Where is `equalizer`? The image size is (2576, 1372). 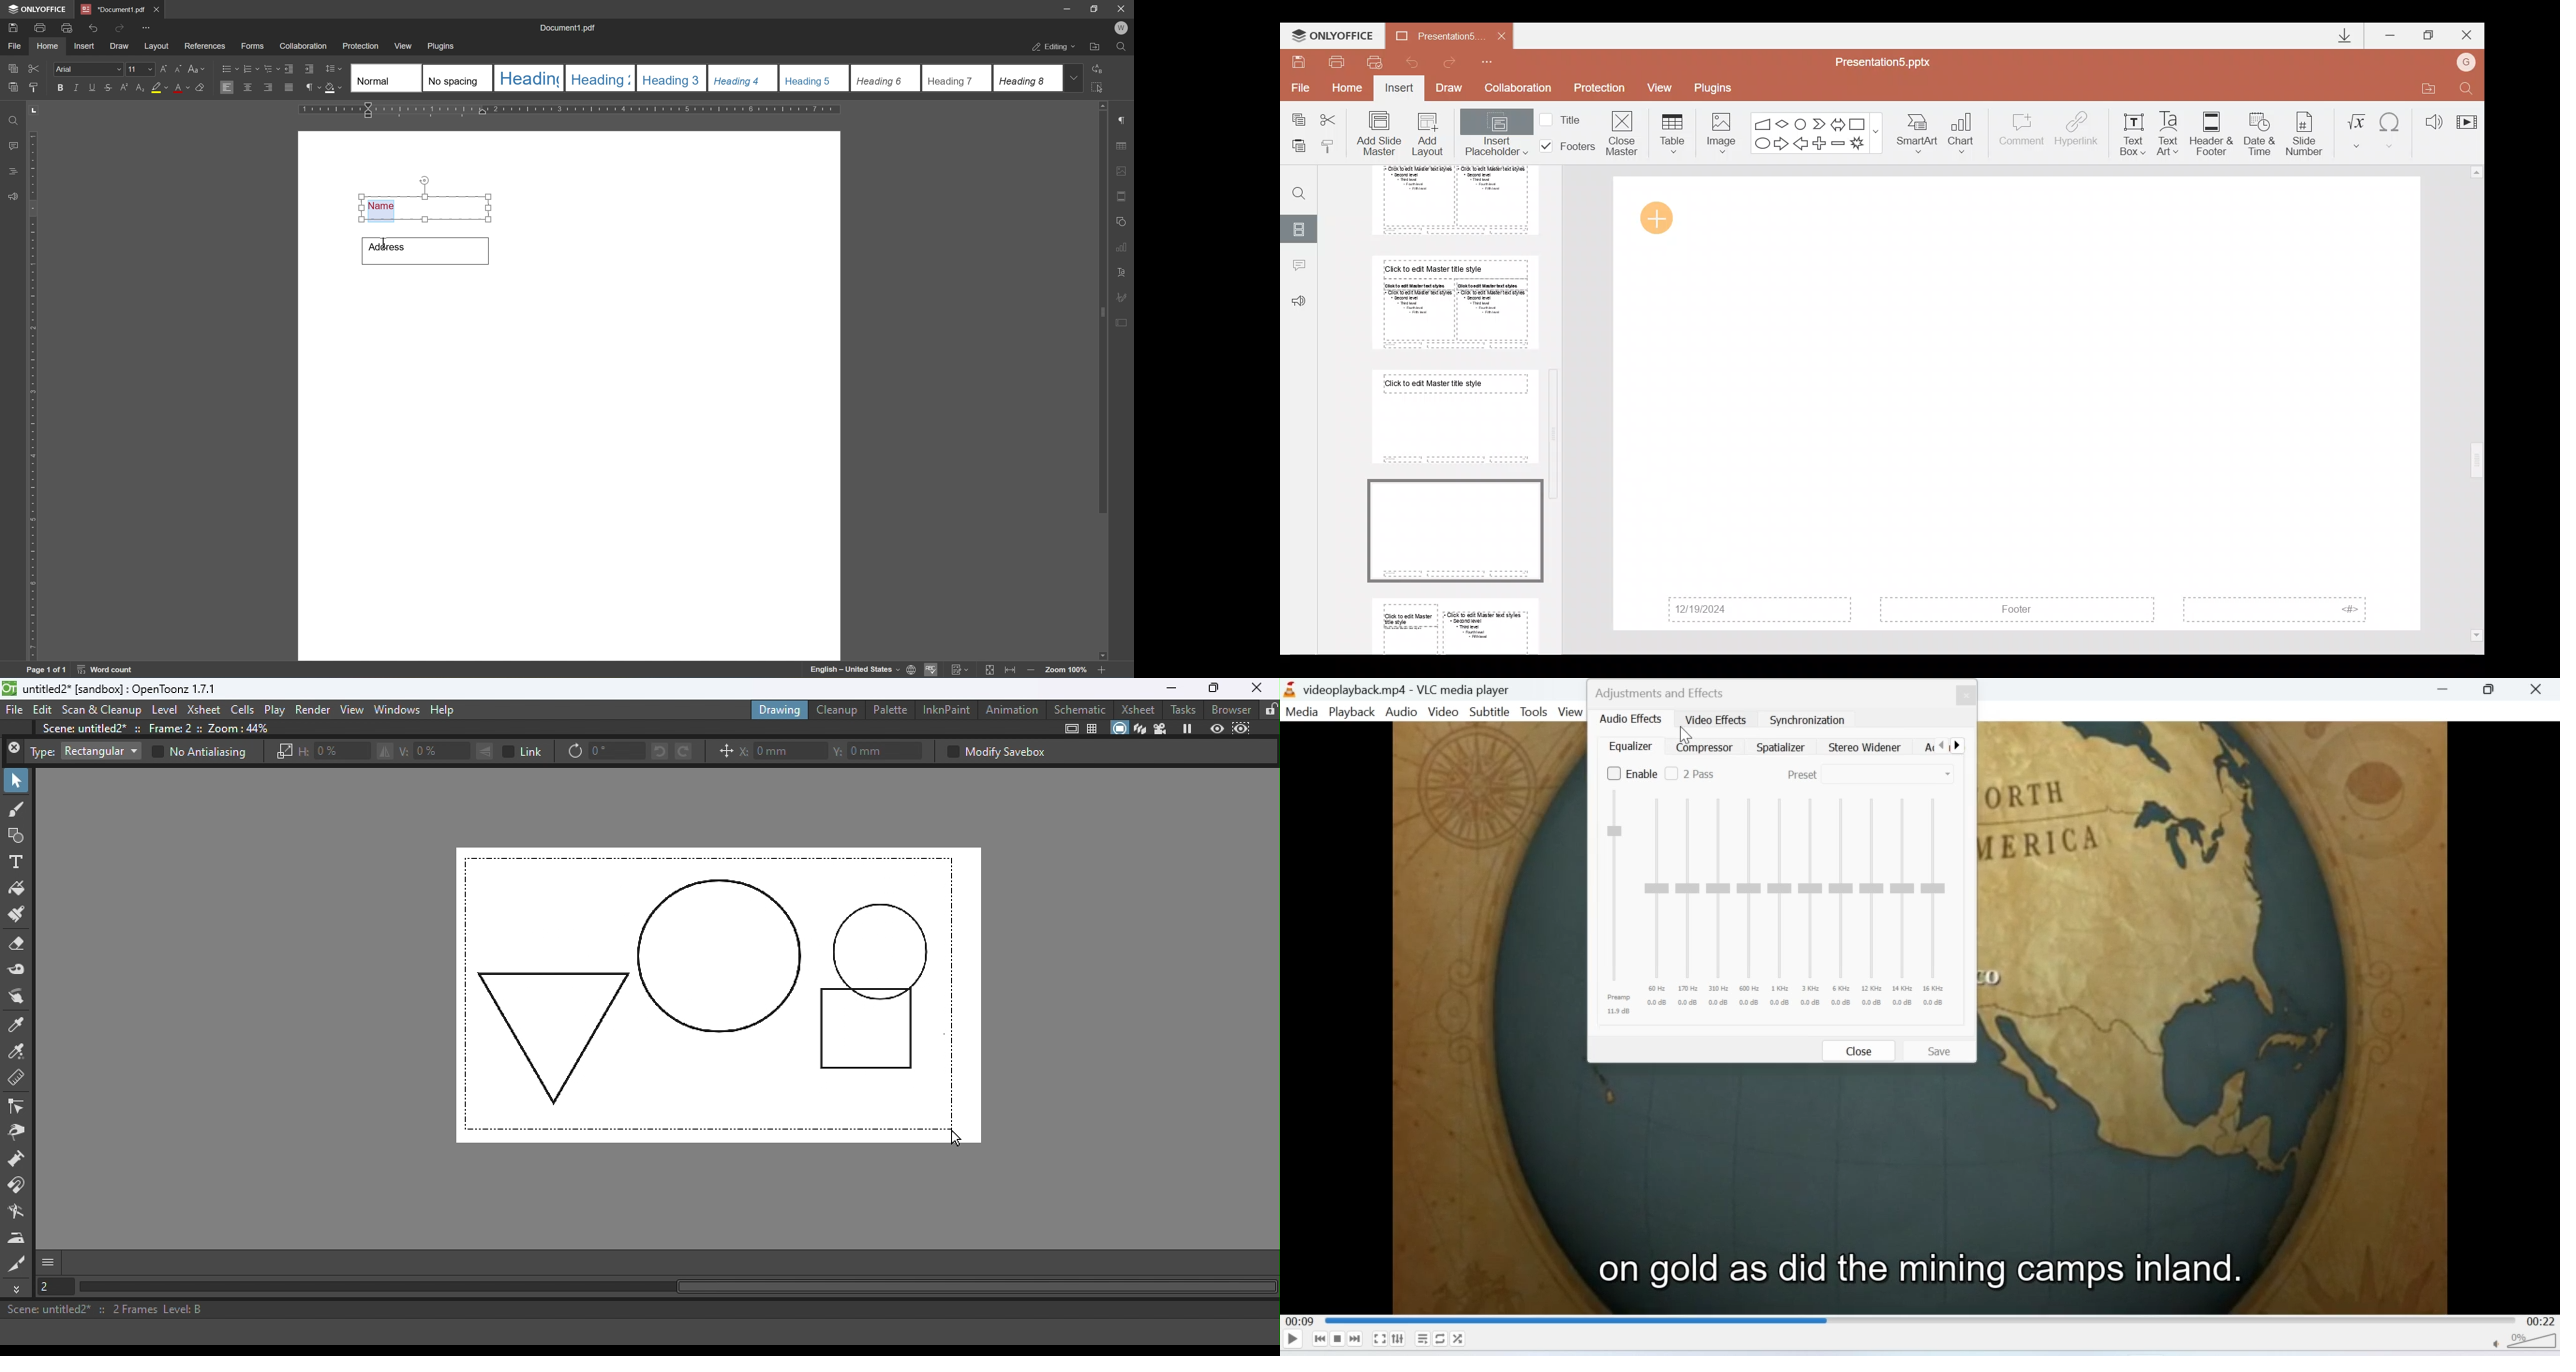 equalizer is located at coordinates (1627, 745).